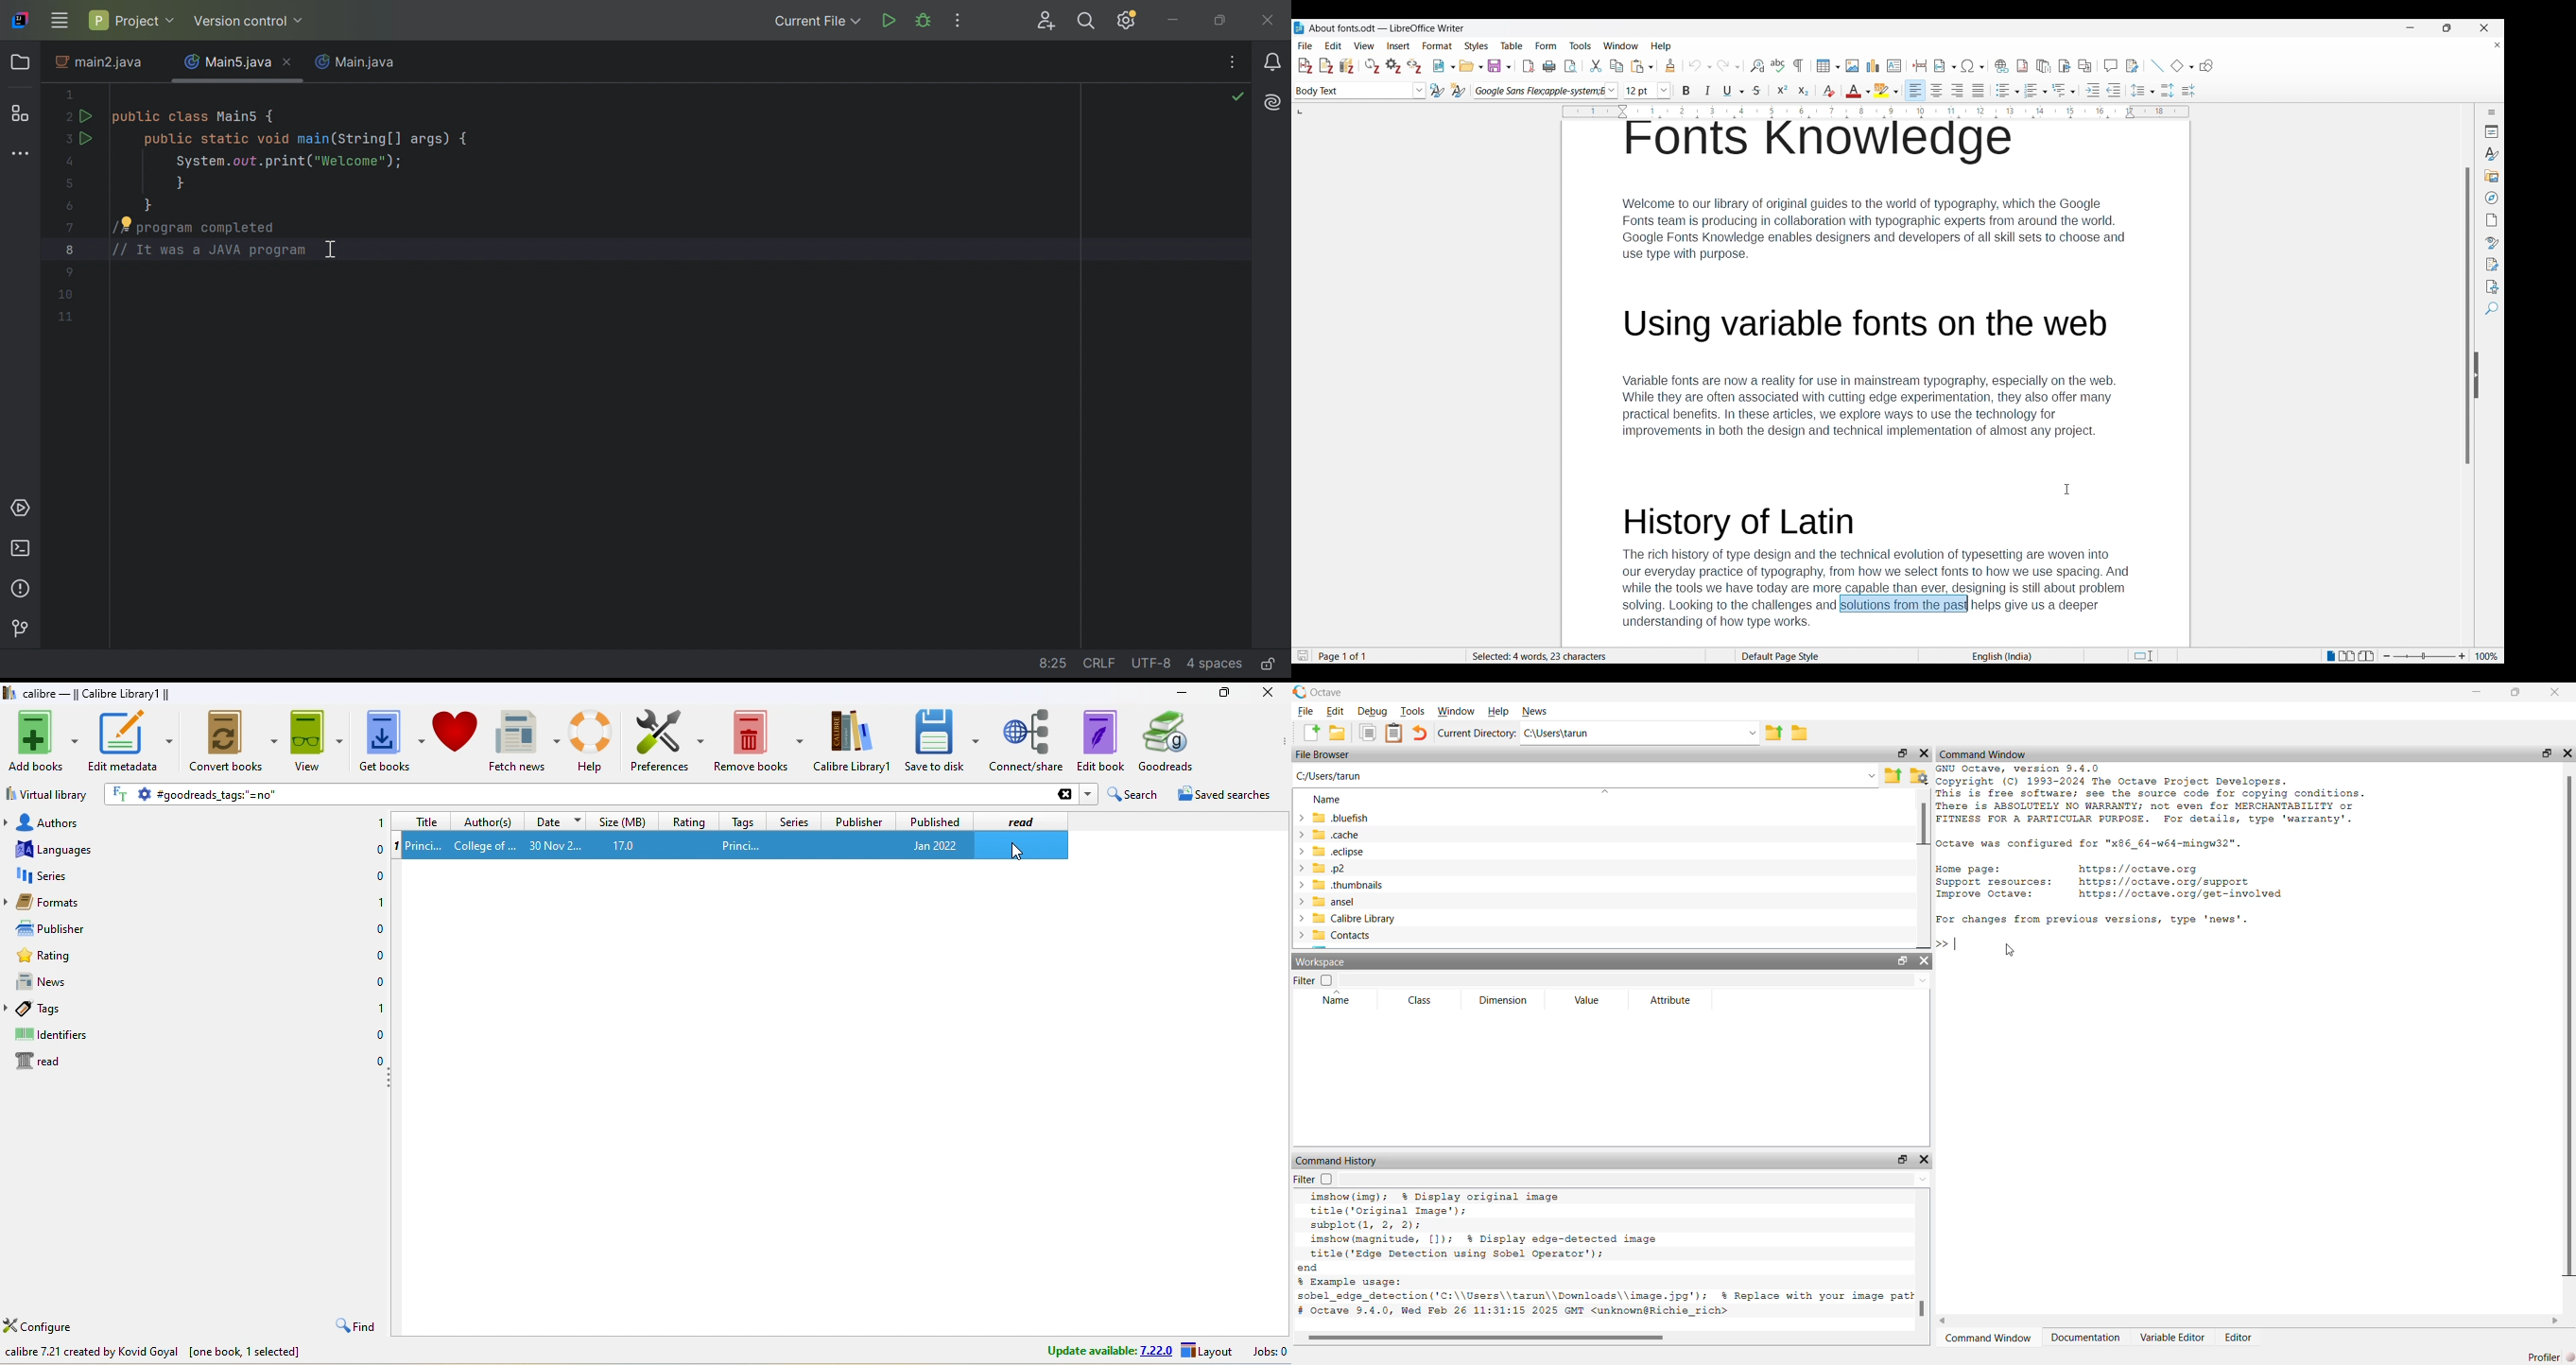 The width and height of the screenshot is (2576, 1372). Describe the element at coordinates (1269, 22) in the screenshot. I see `Close` at that location.